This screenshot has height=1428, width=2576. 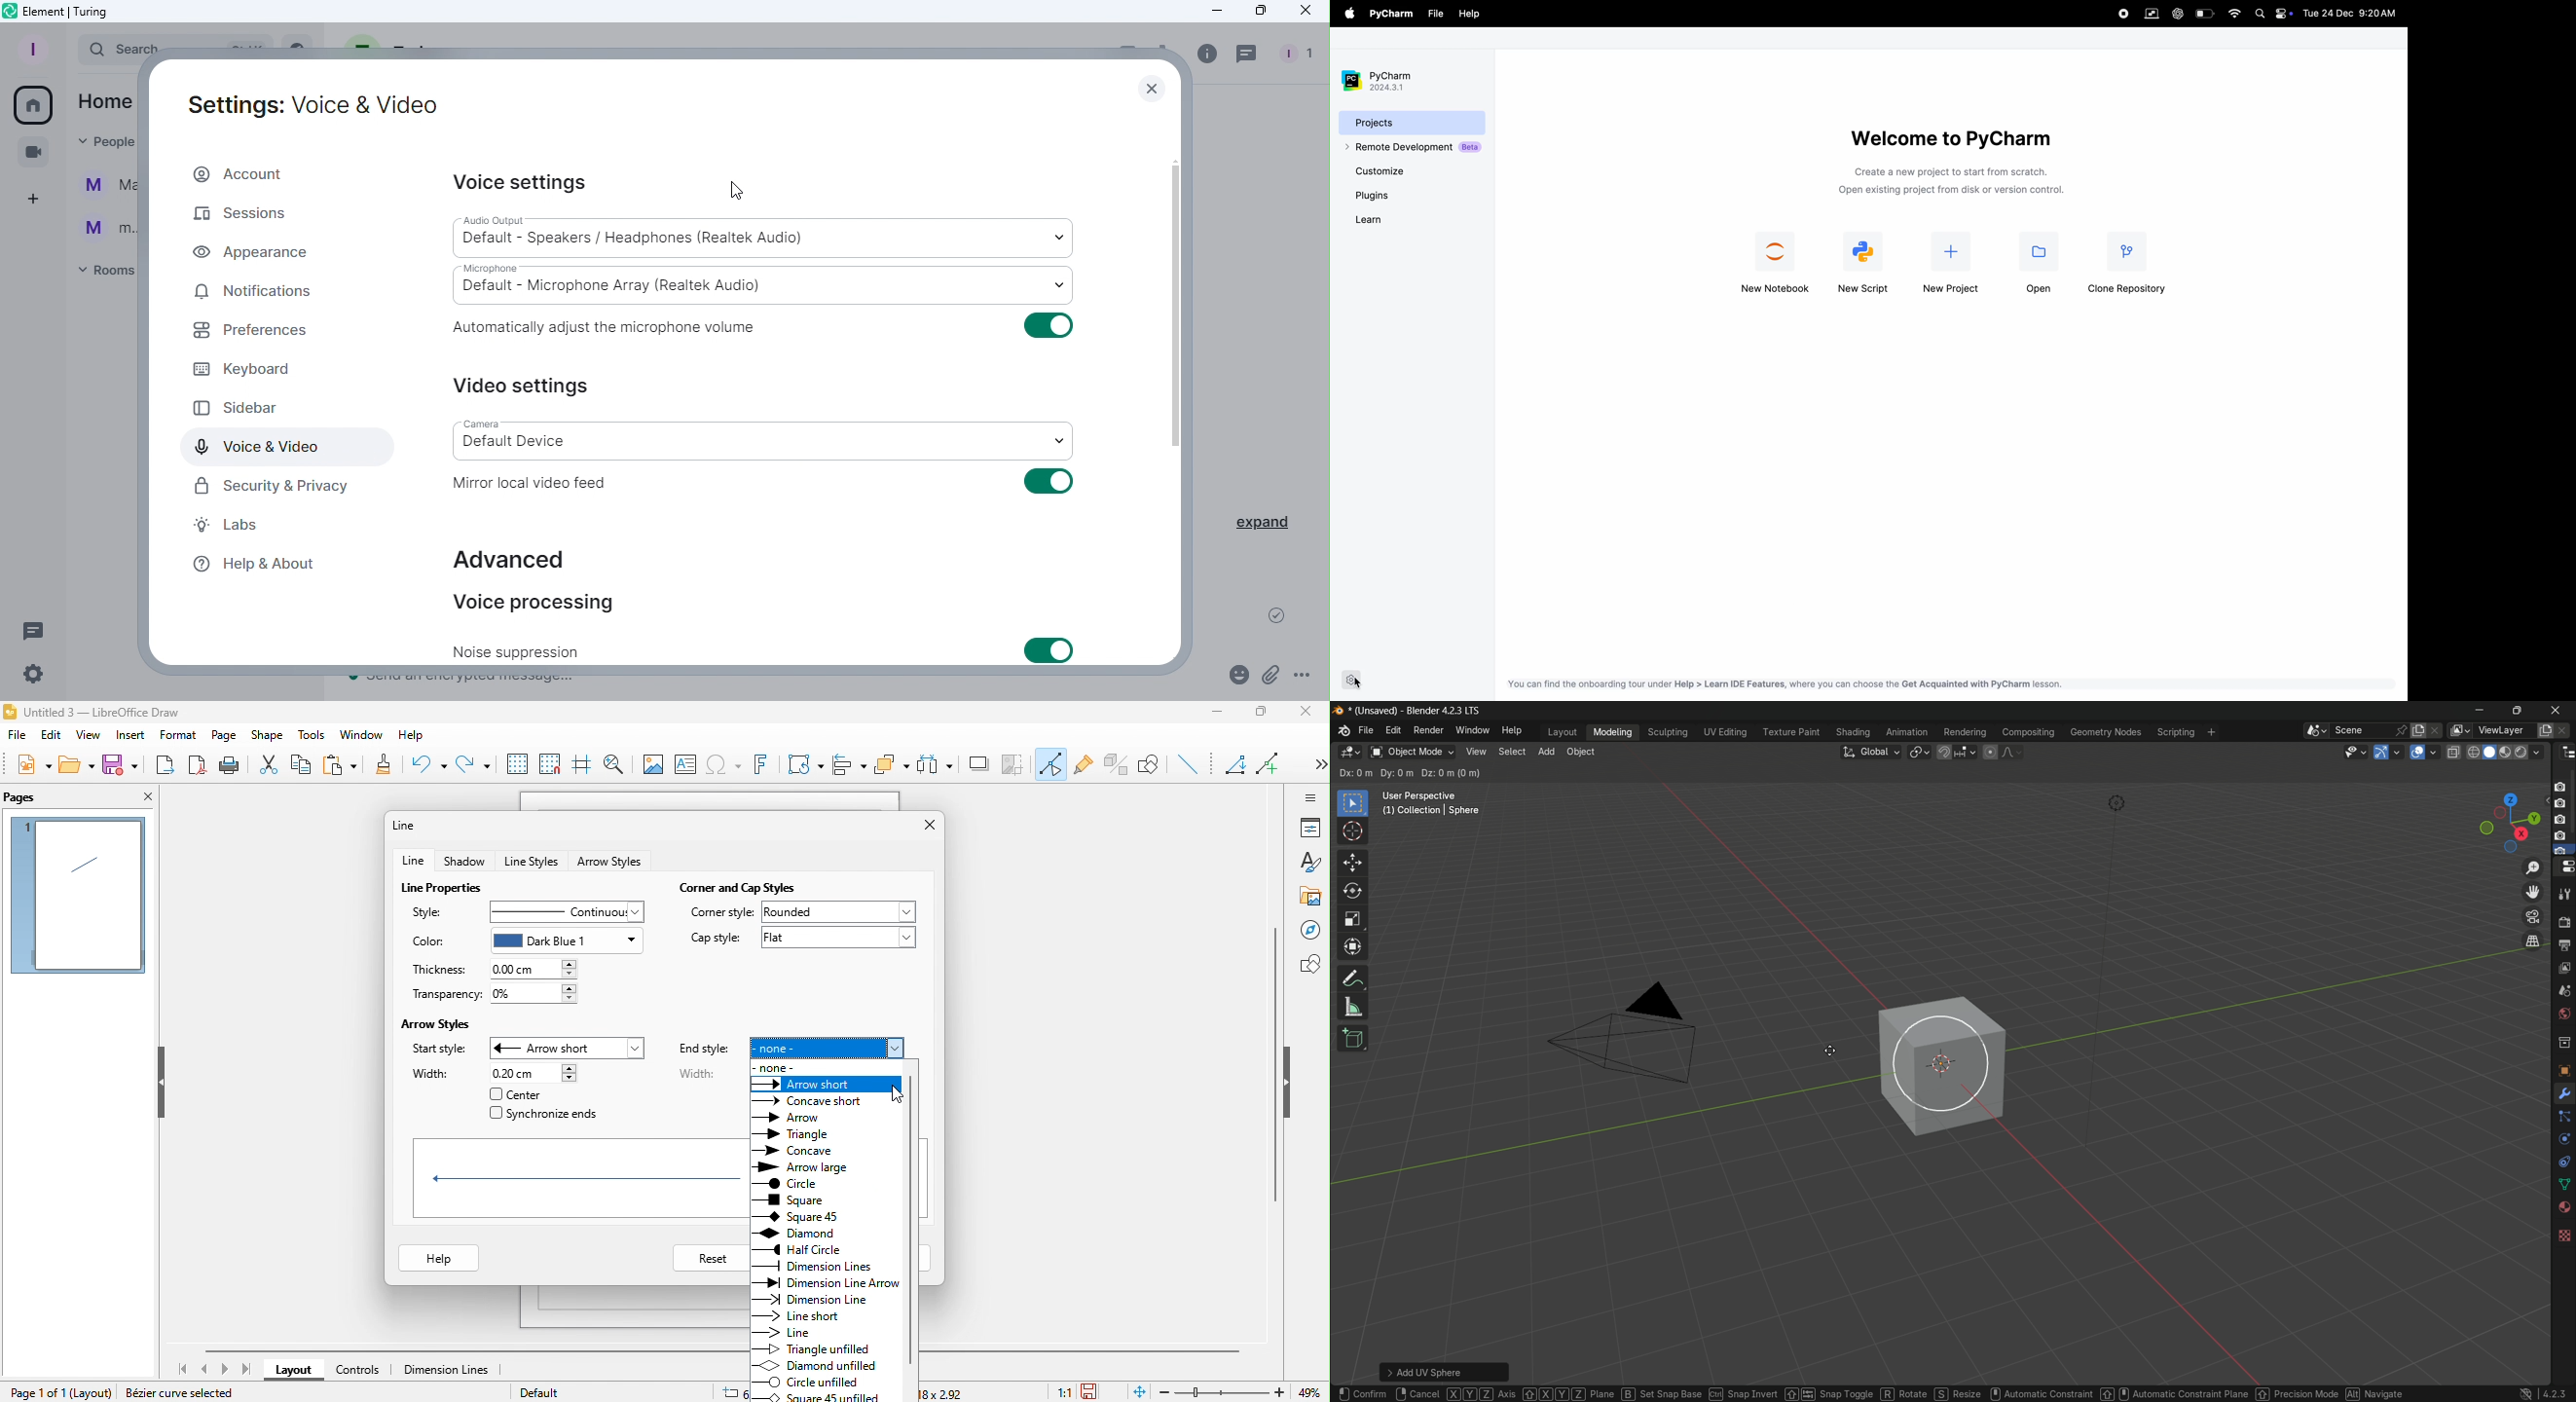 I want to click on Help and about, so click(x=261, y=569).